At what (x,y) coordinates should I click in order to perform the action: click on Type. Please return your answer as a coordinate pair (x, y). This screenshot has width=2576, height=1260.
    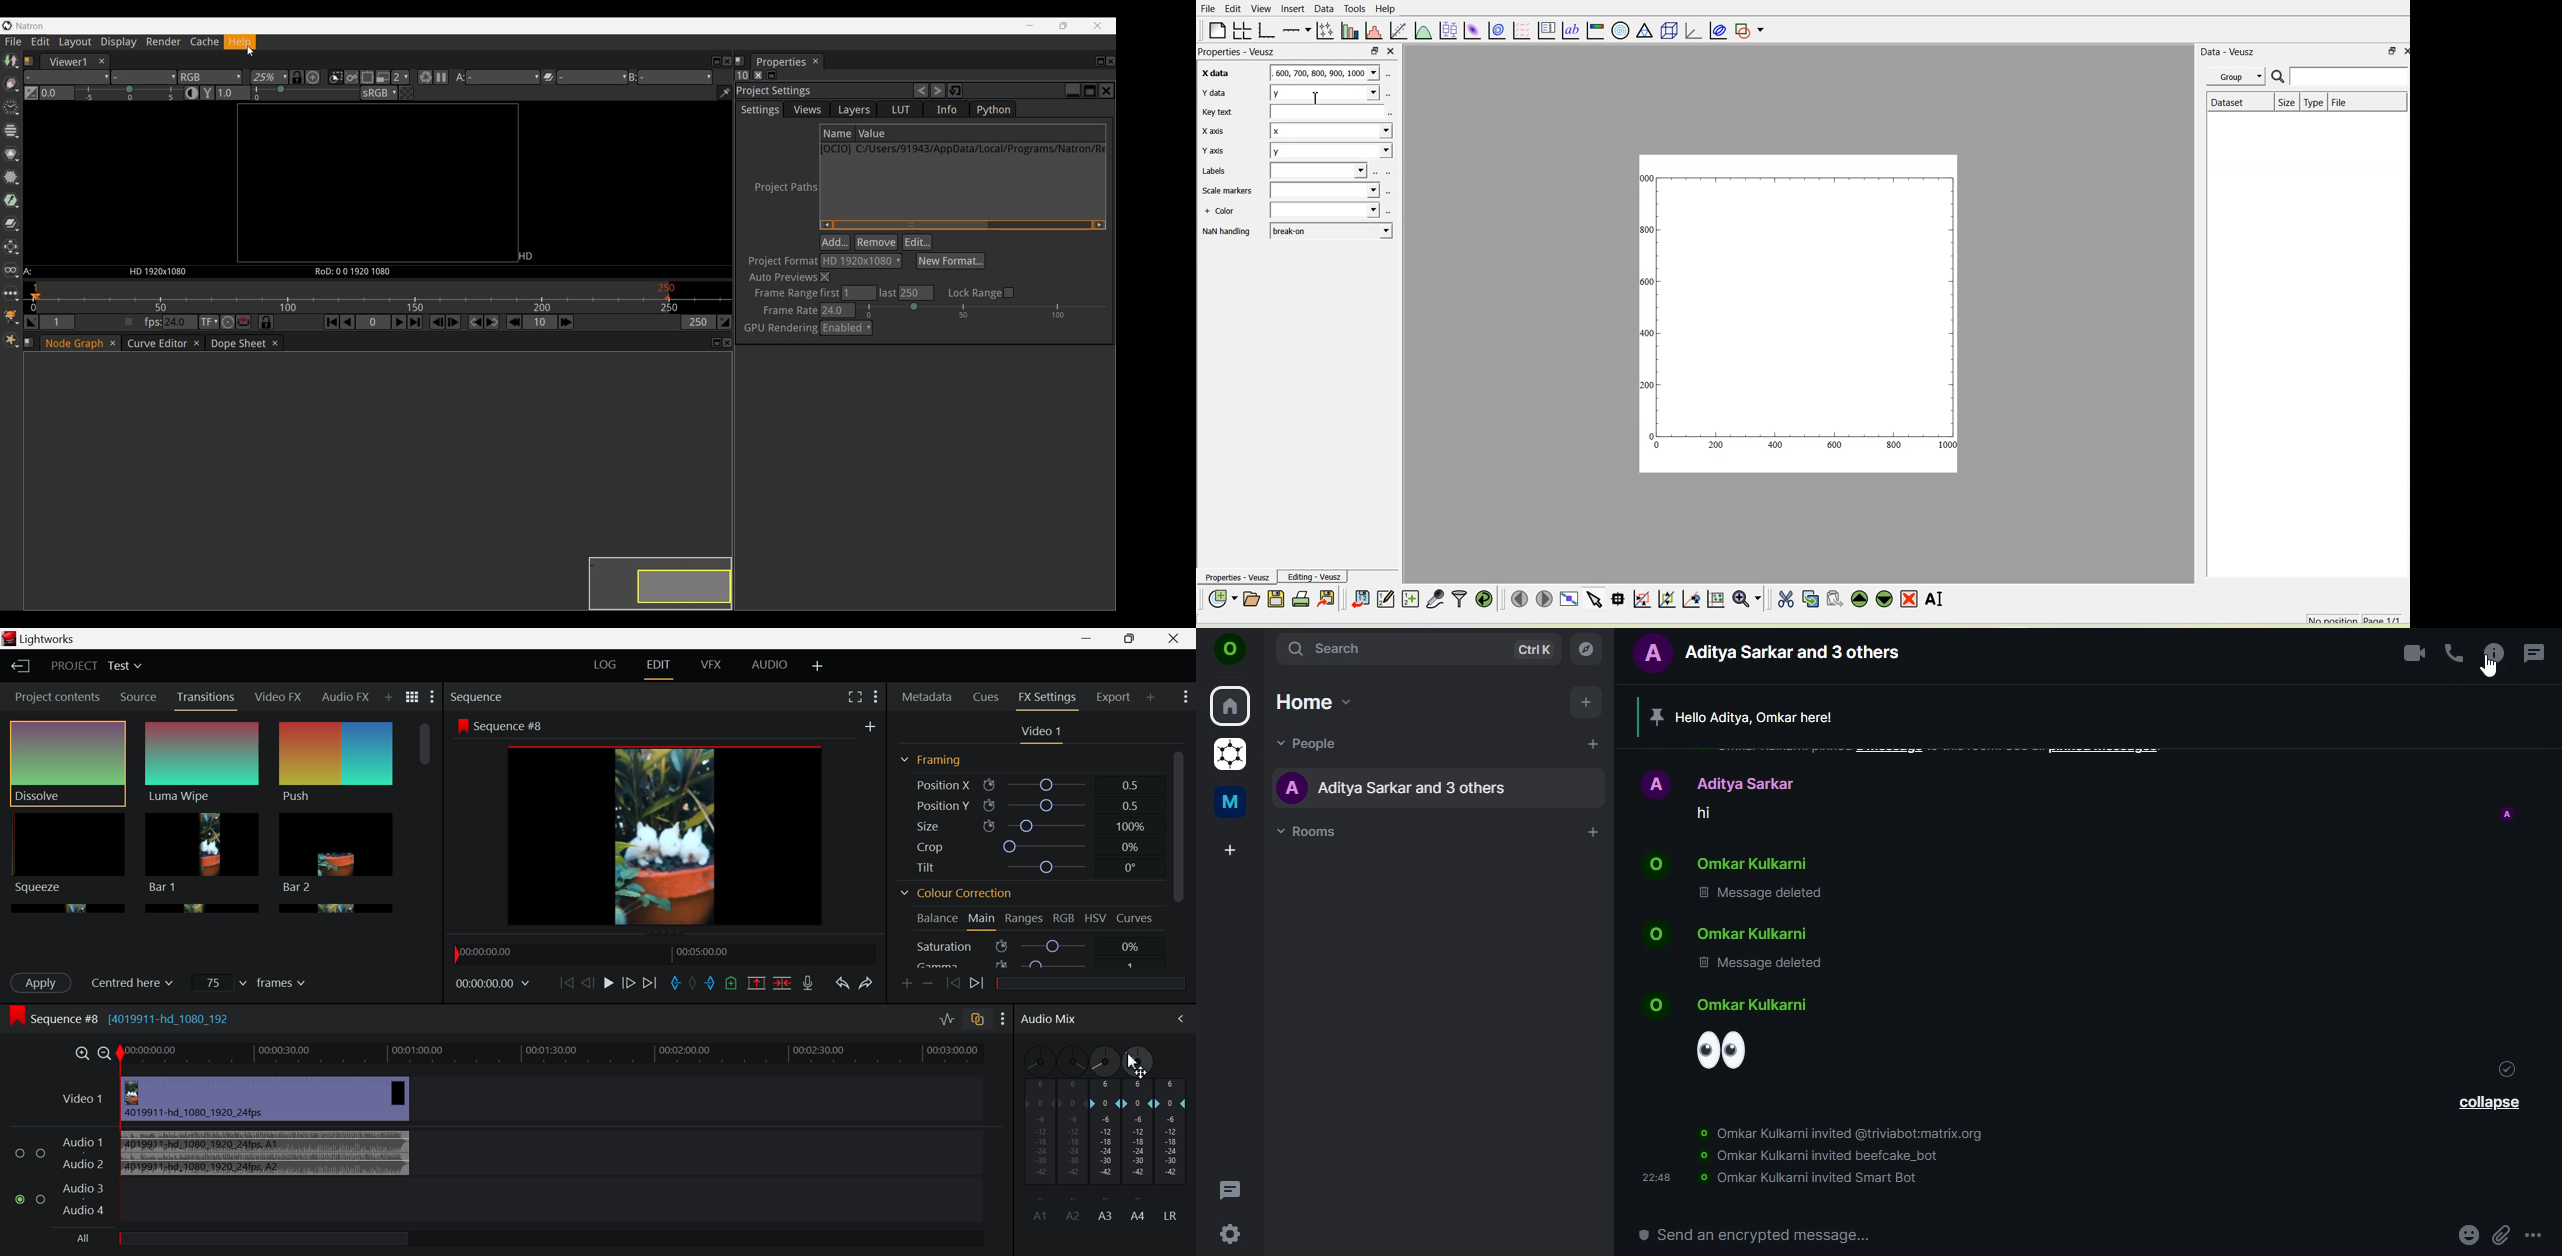
    Looking at the image, I should click on (2314, 102).